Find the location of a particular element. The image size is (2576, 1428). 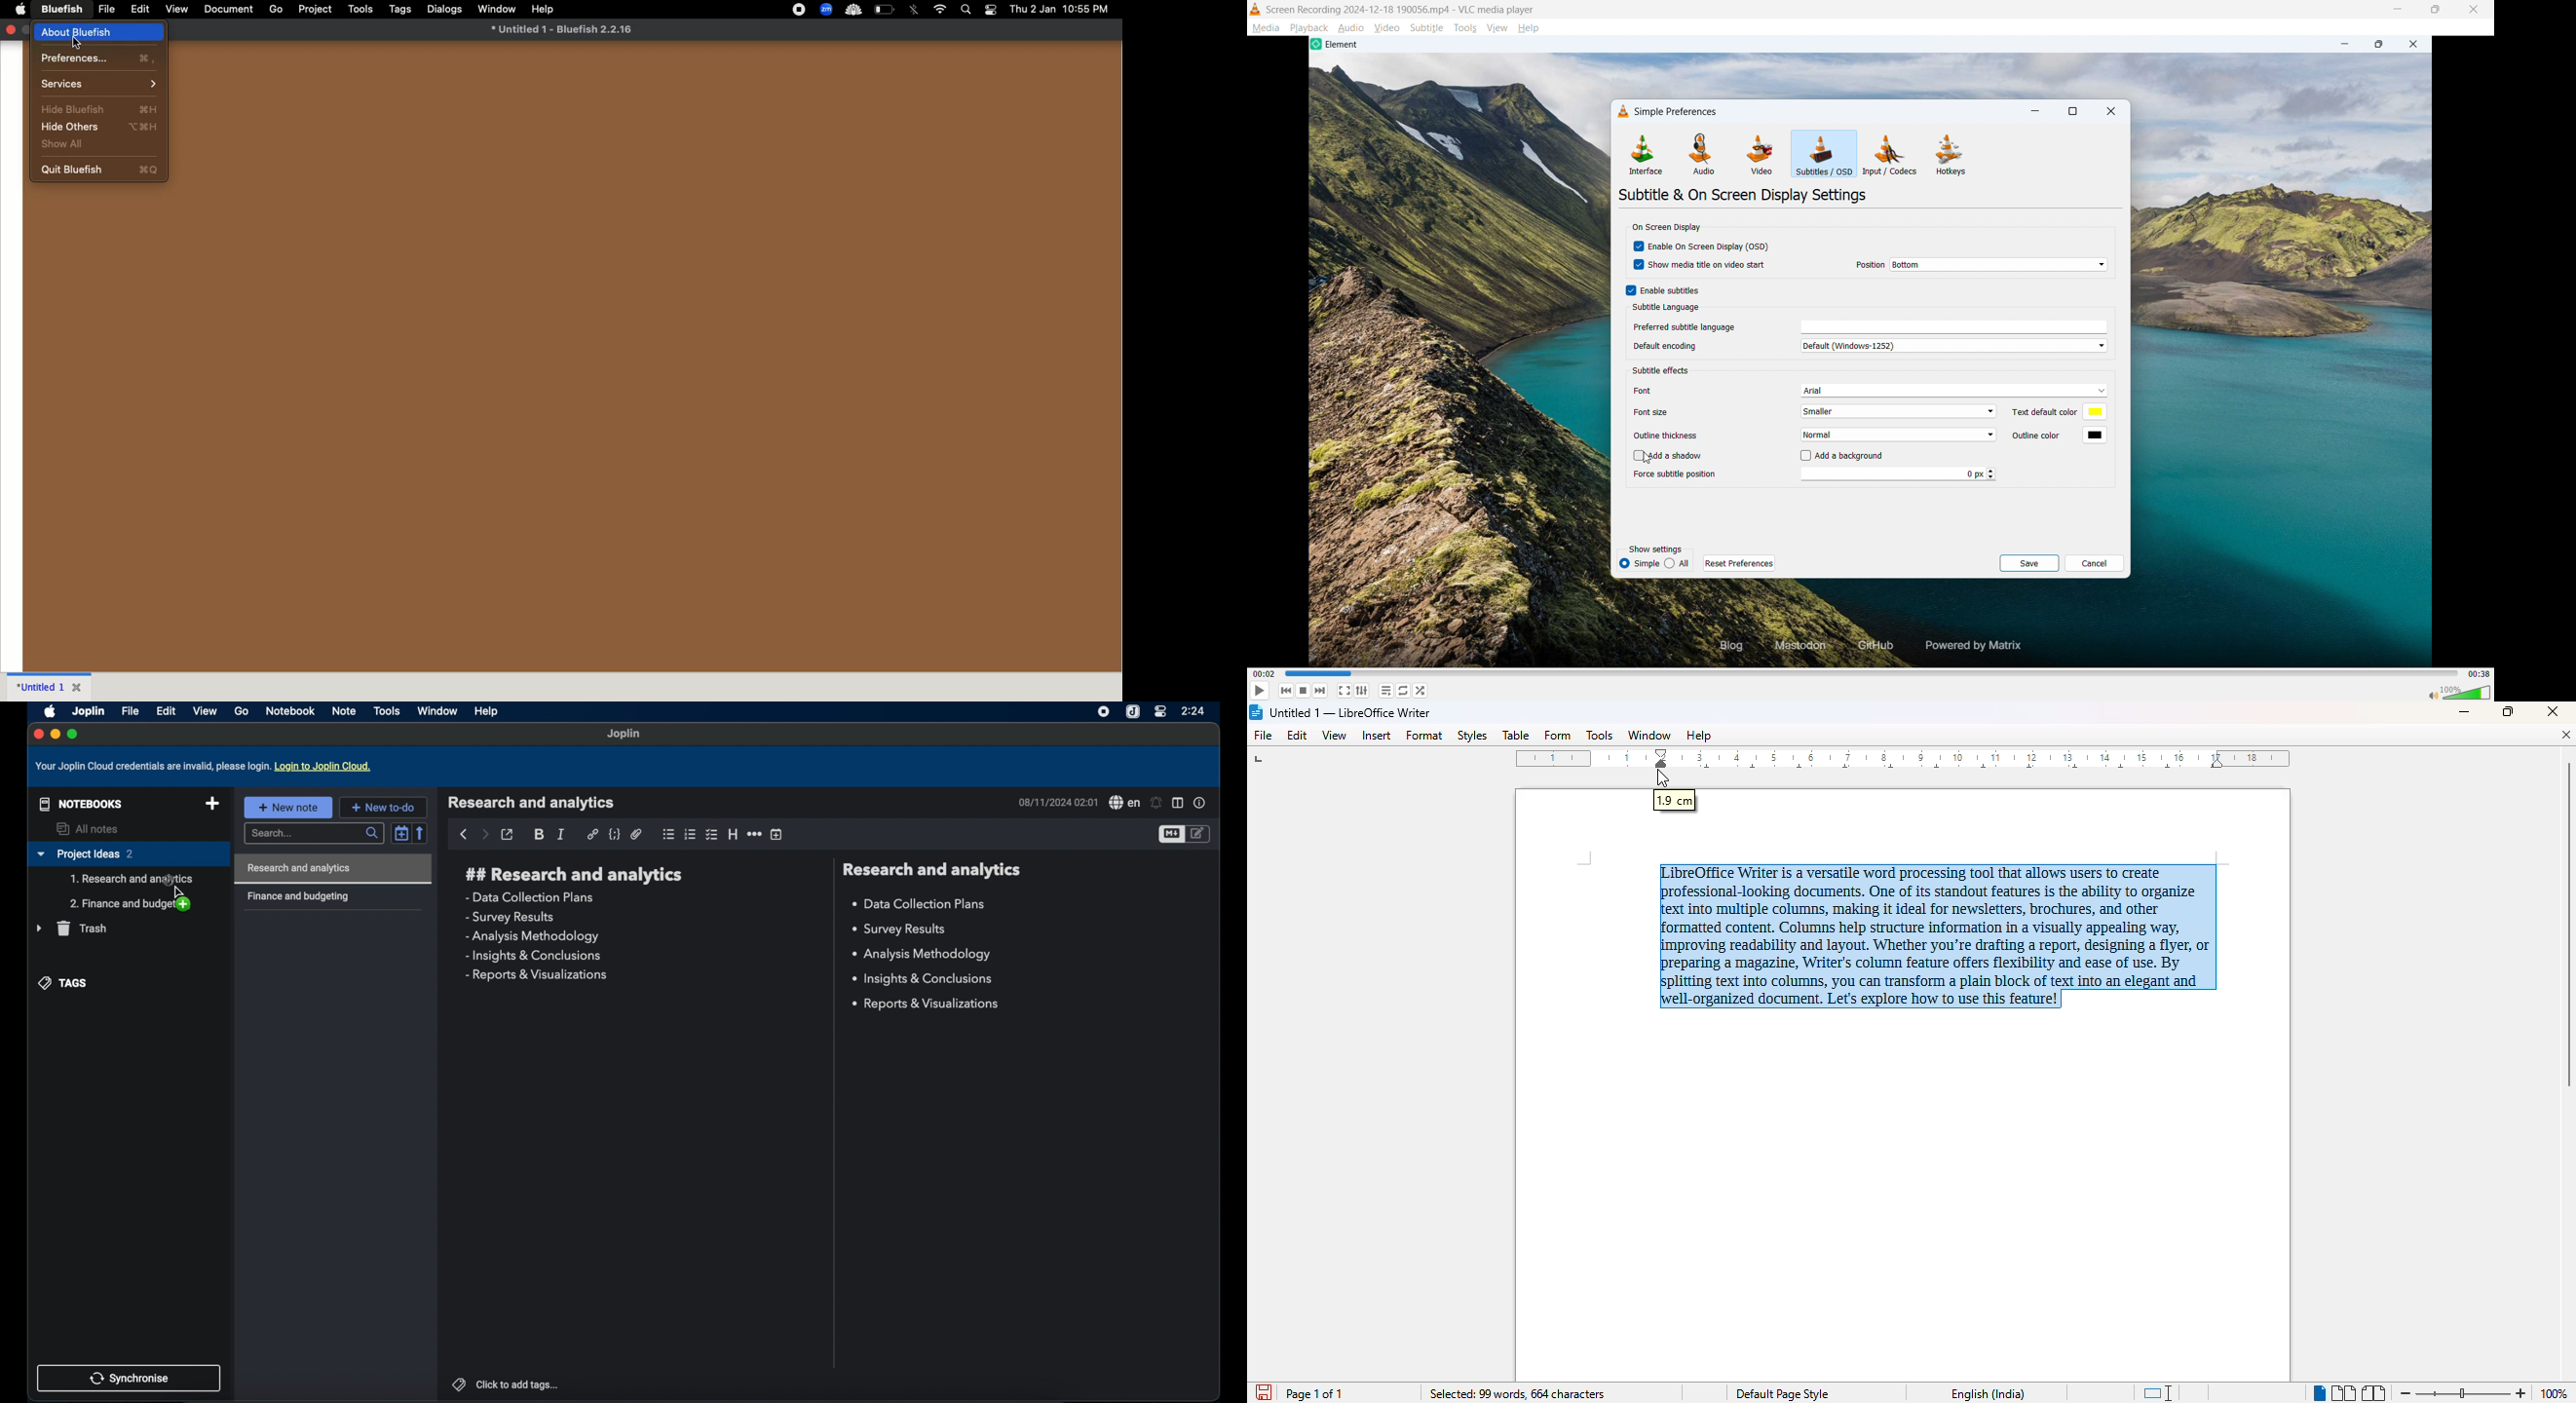

Powered by Matrix is located at coordinates (1978, 644).